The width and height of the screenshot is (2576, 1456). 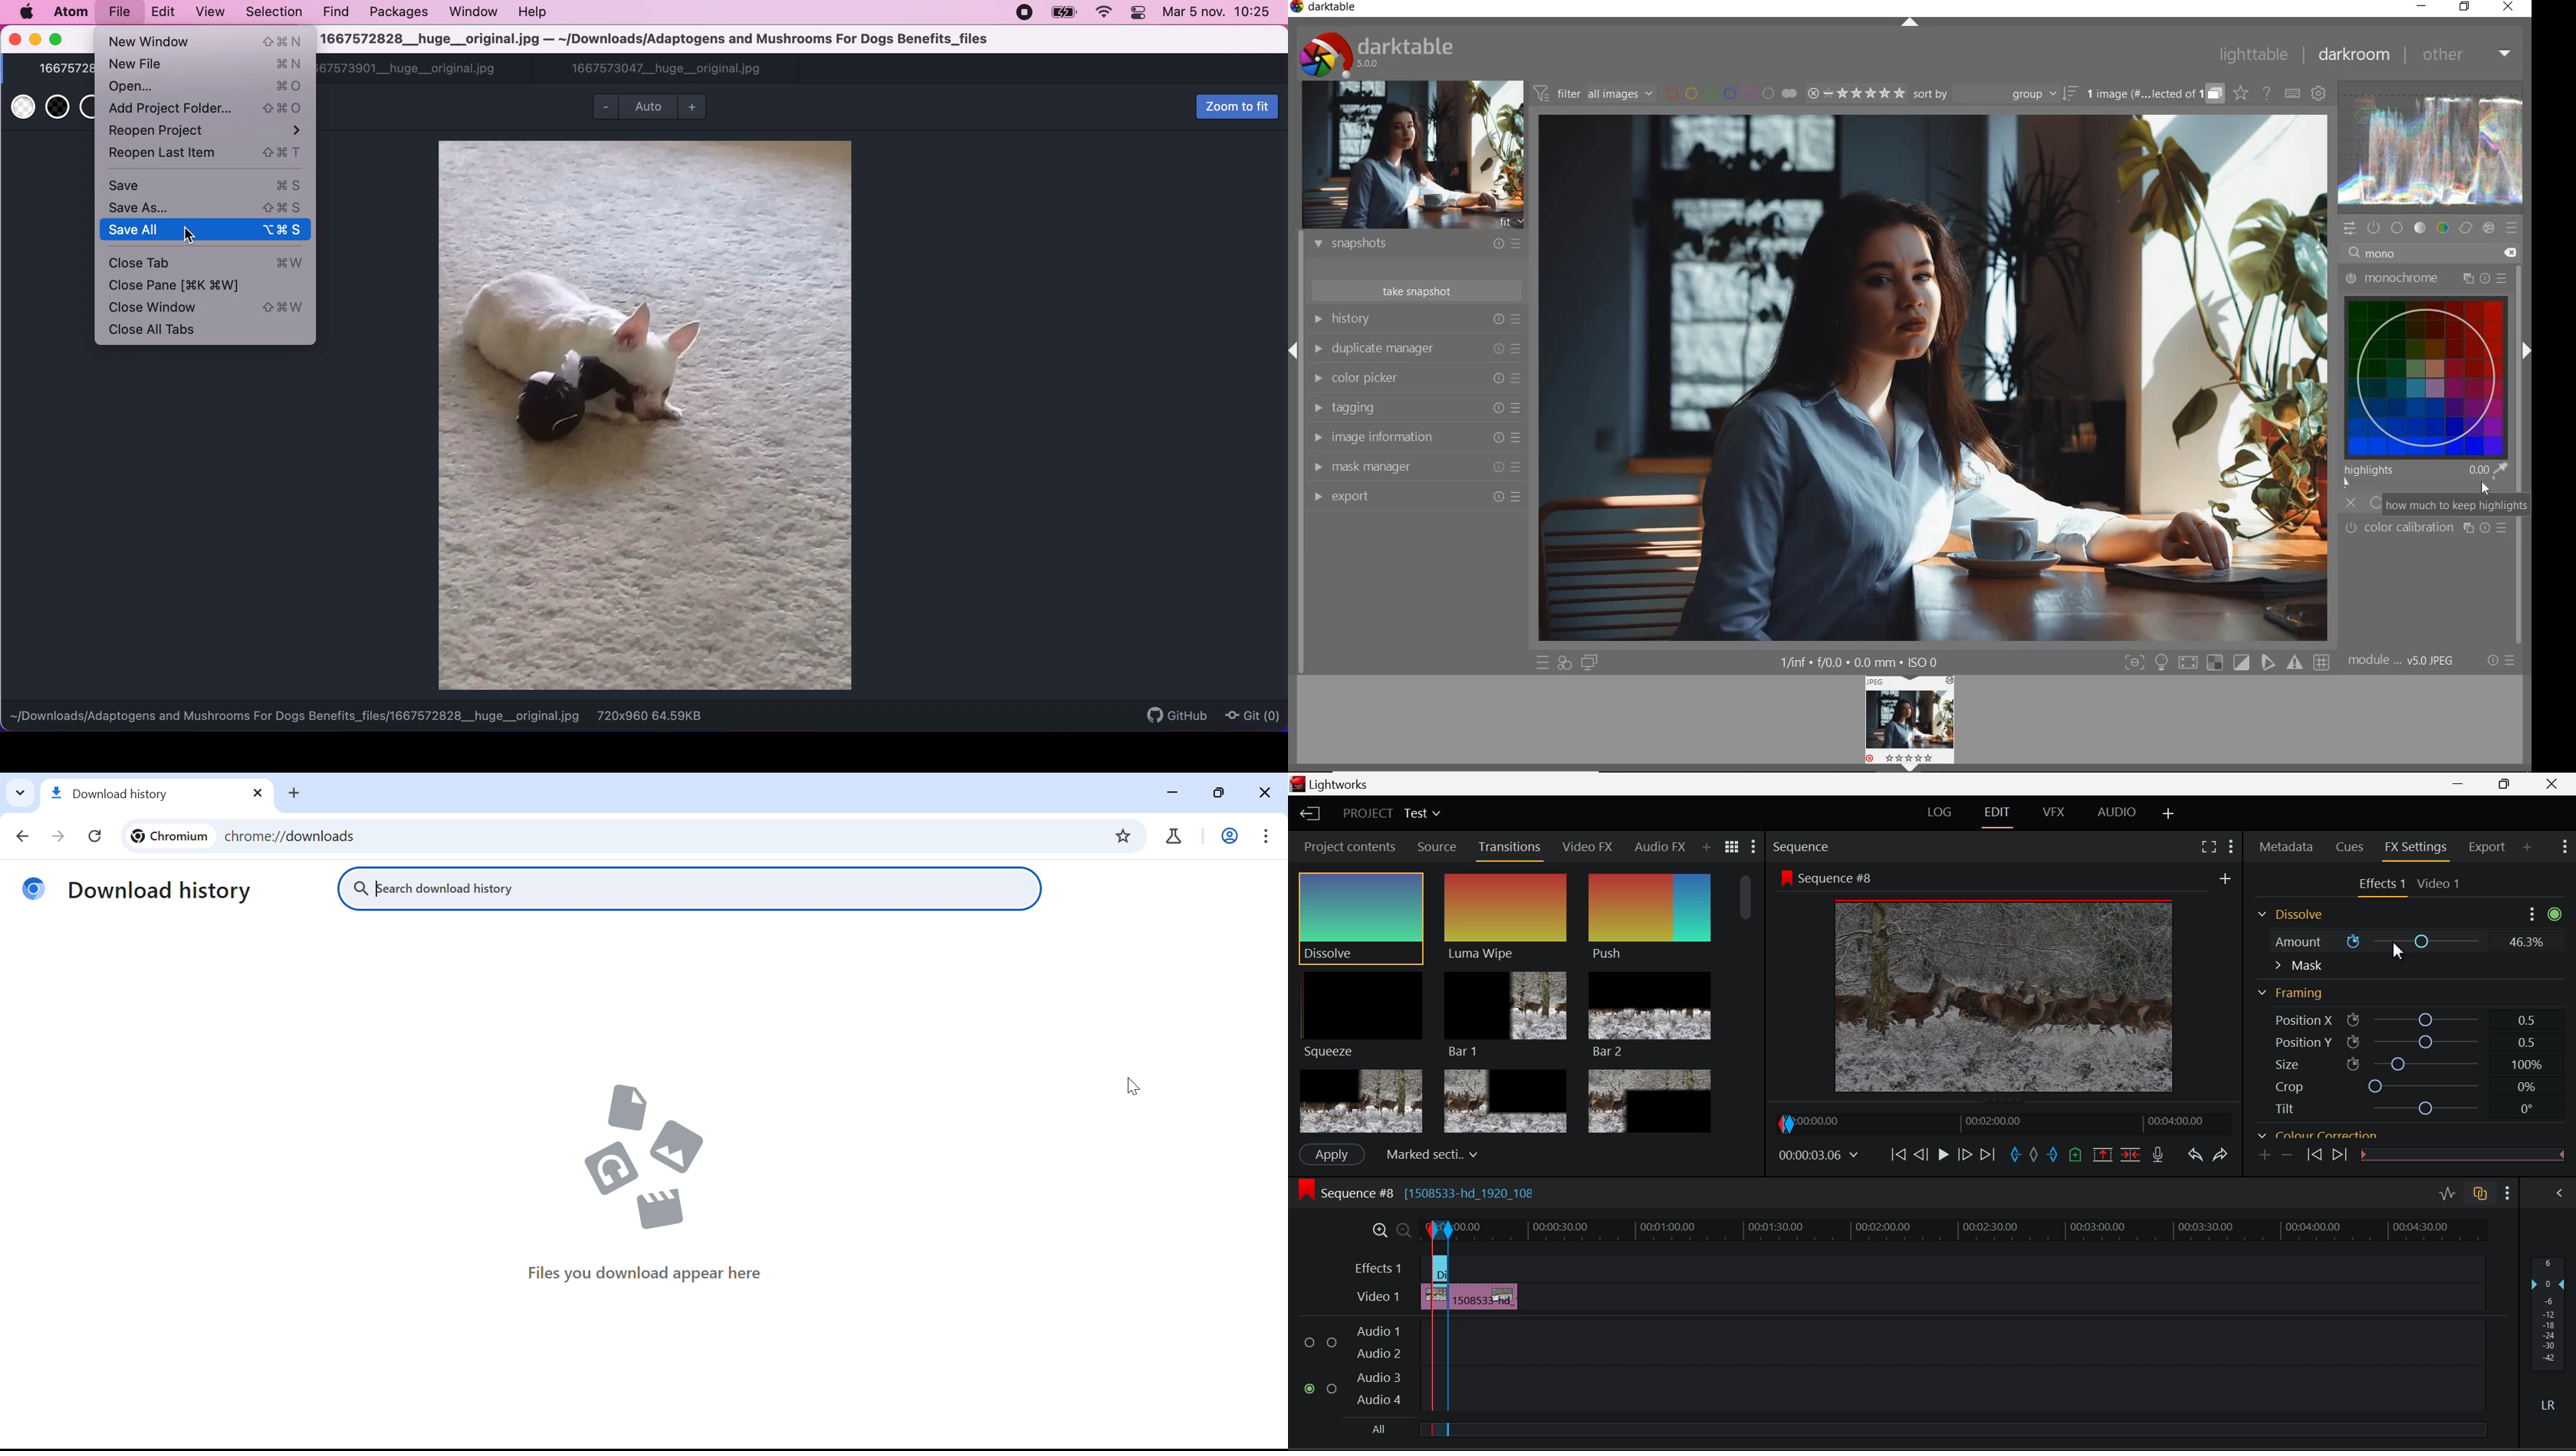 What do you see at coordinates (1855, 95) in the screenshot?
I see `range ratings for selected images` at bounding box center [1855, 95].